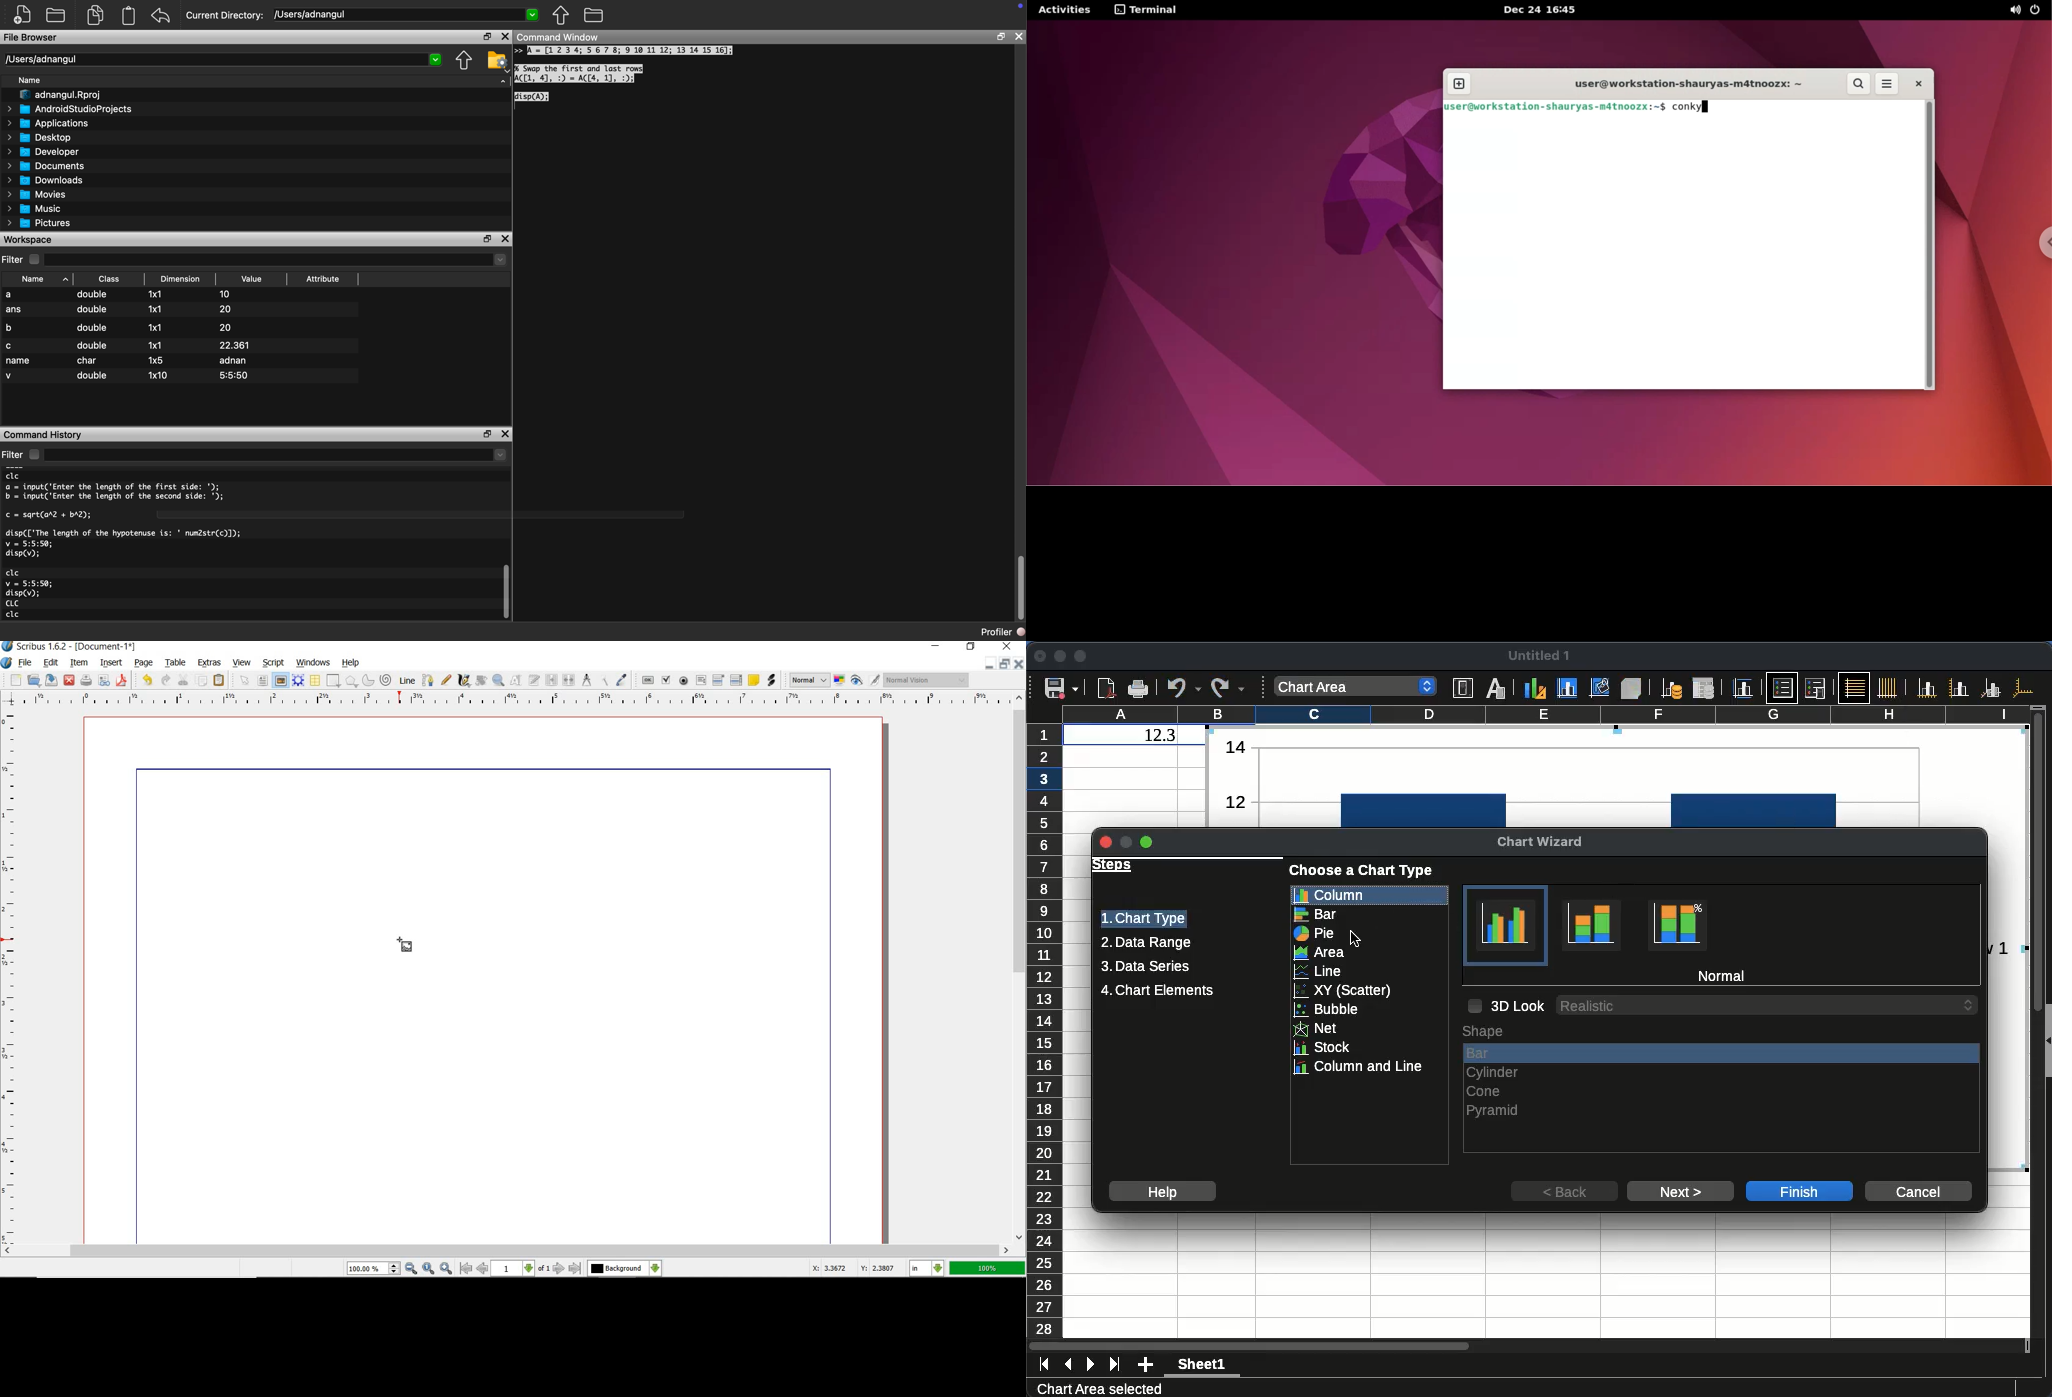 Image resolution: width=2072 pixels, height=1400 pixels. Describe the element at coordinates (325, 276) in the screenshot. I see `Attribute` at that location.